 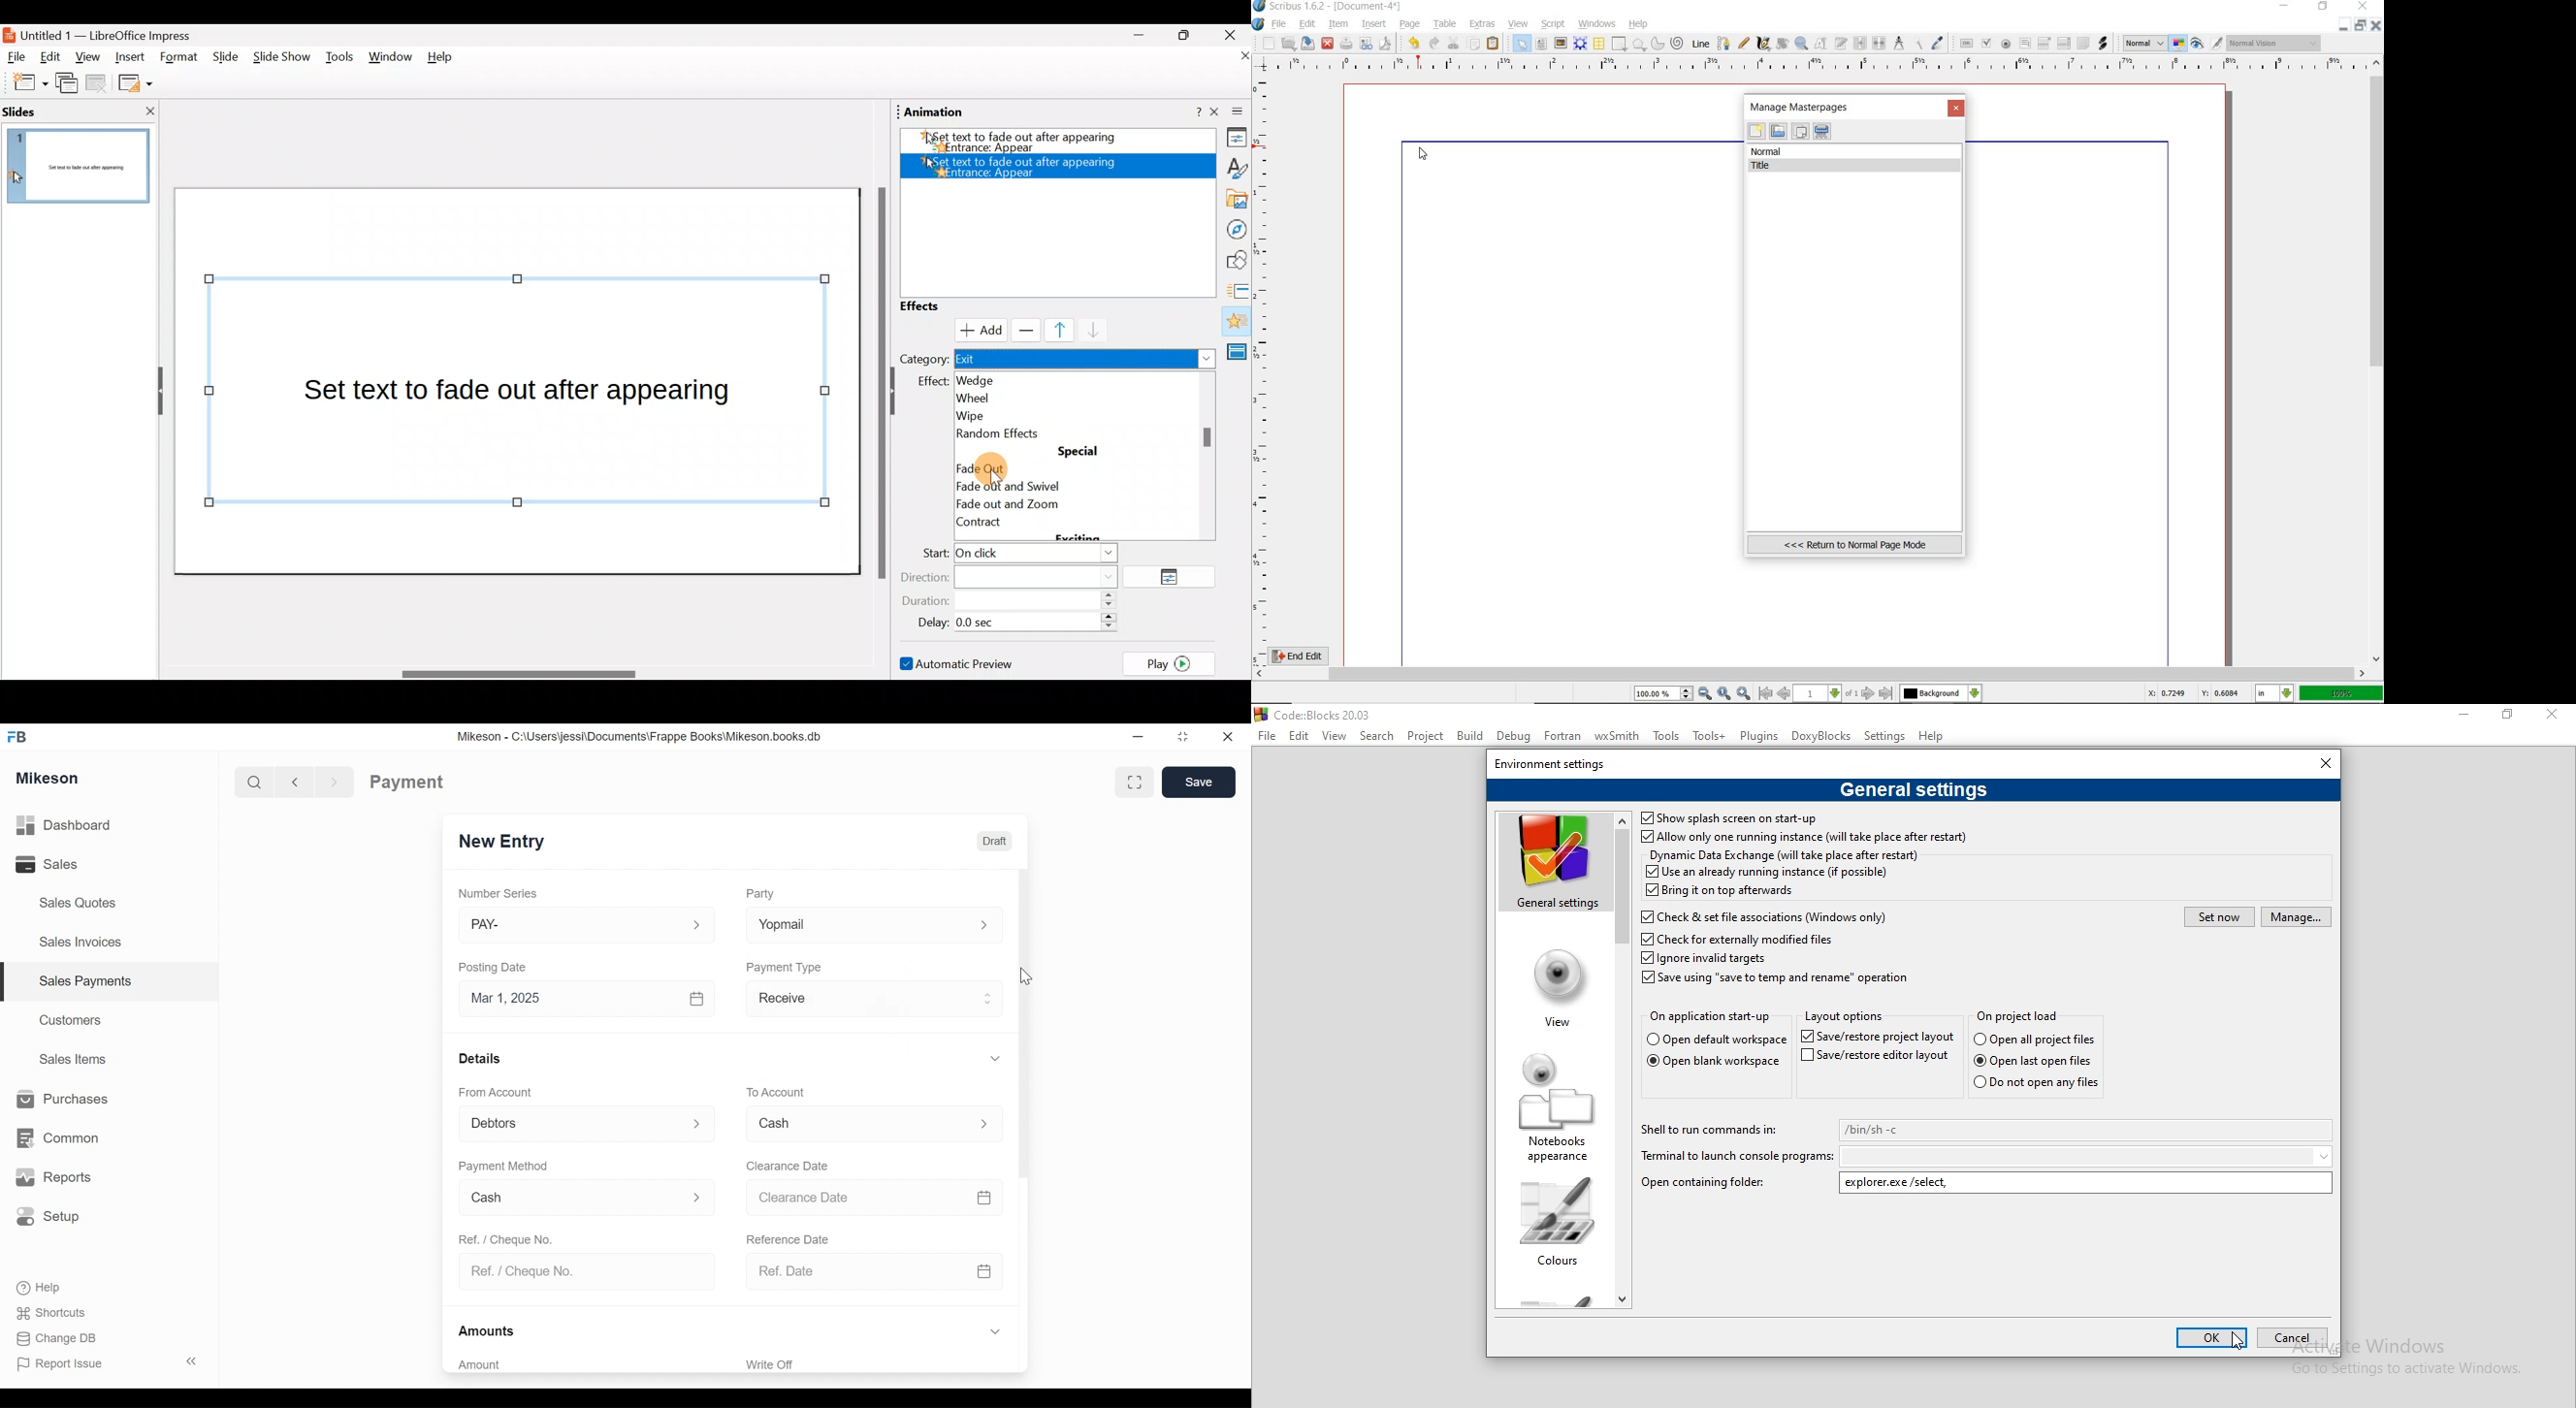 What do you see at coordinates (994, 1330) in the screenshot?
I see `Hide` at bounding box center [994, 1330].